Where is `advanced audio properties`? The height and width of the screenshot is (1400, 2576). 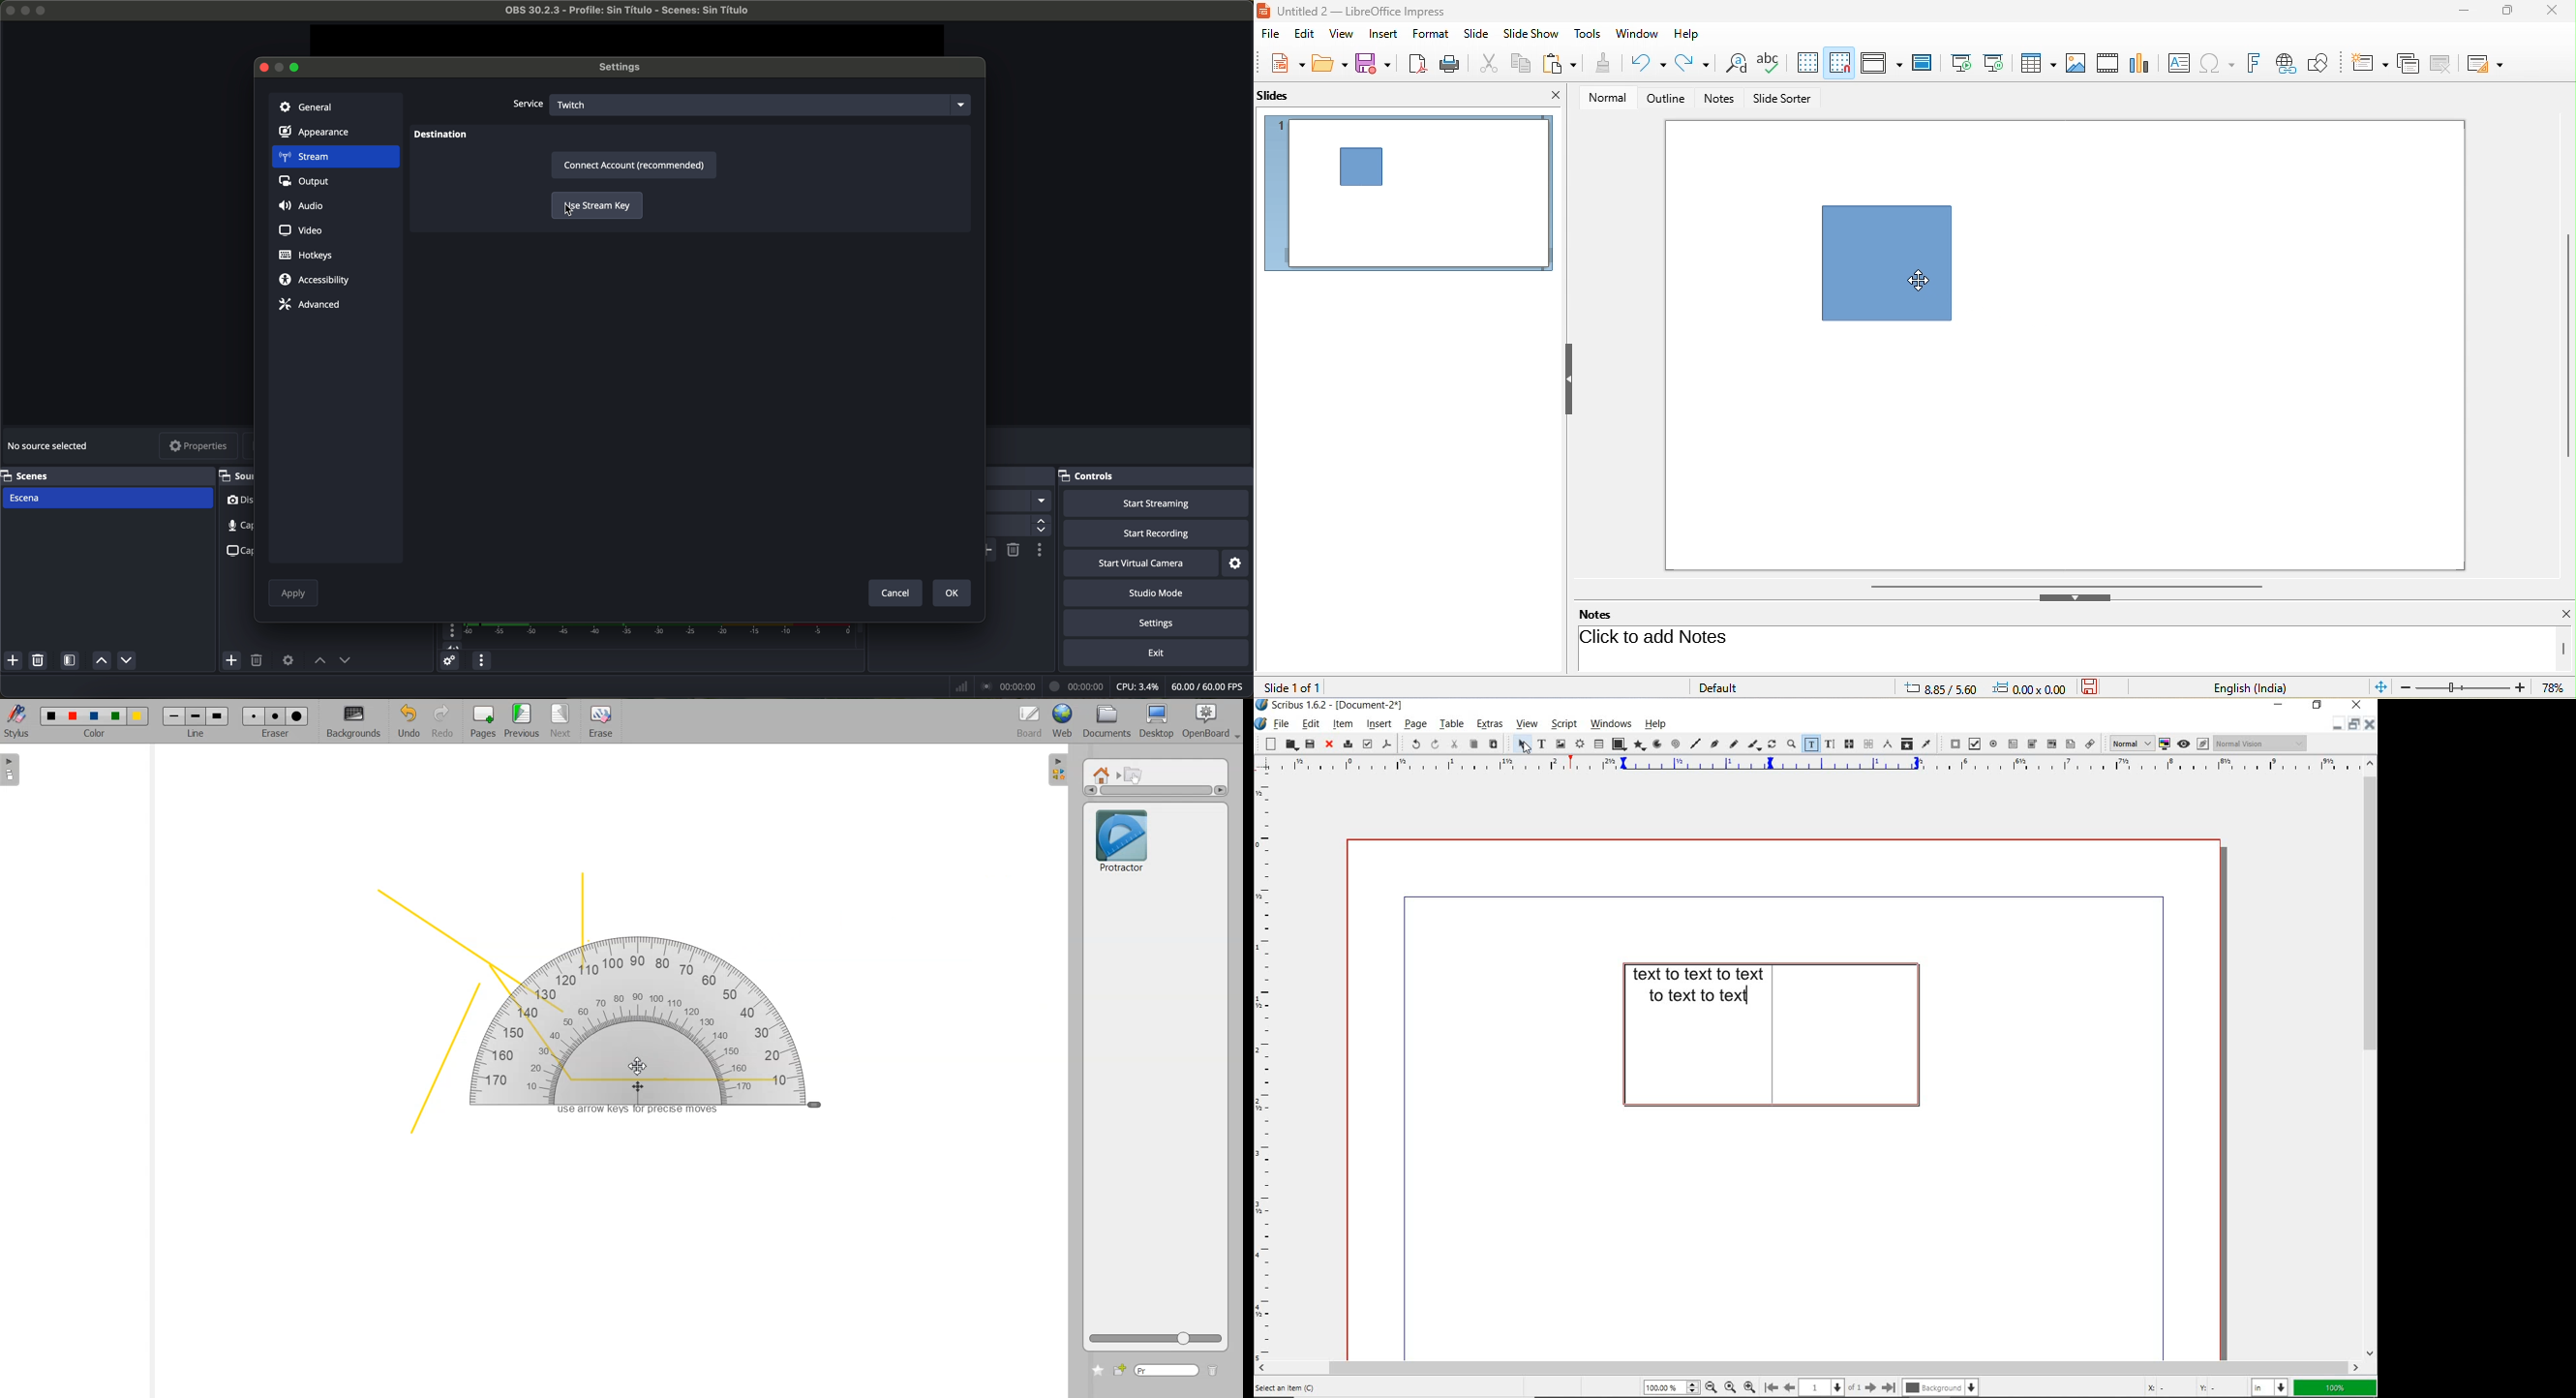
advanced audio properties is located at coordinates (450, 662).